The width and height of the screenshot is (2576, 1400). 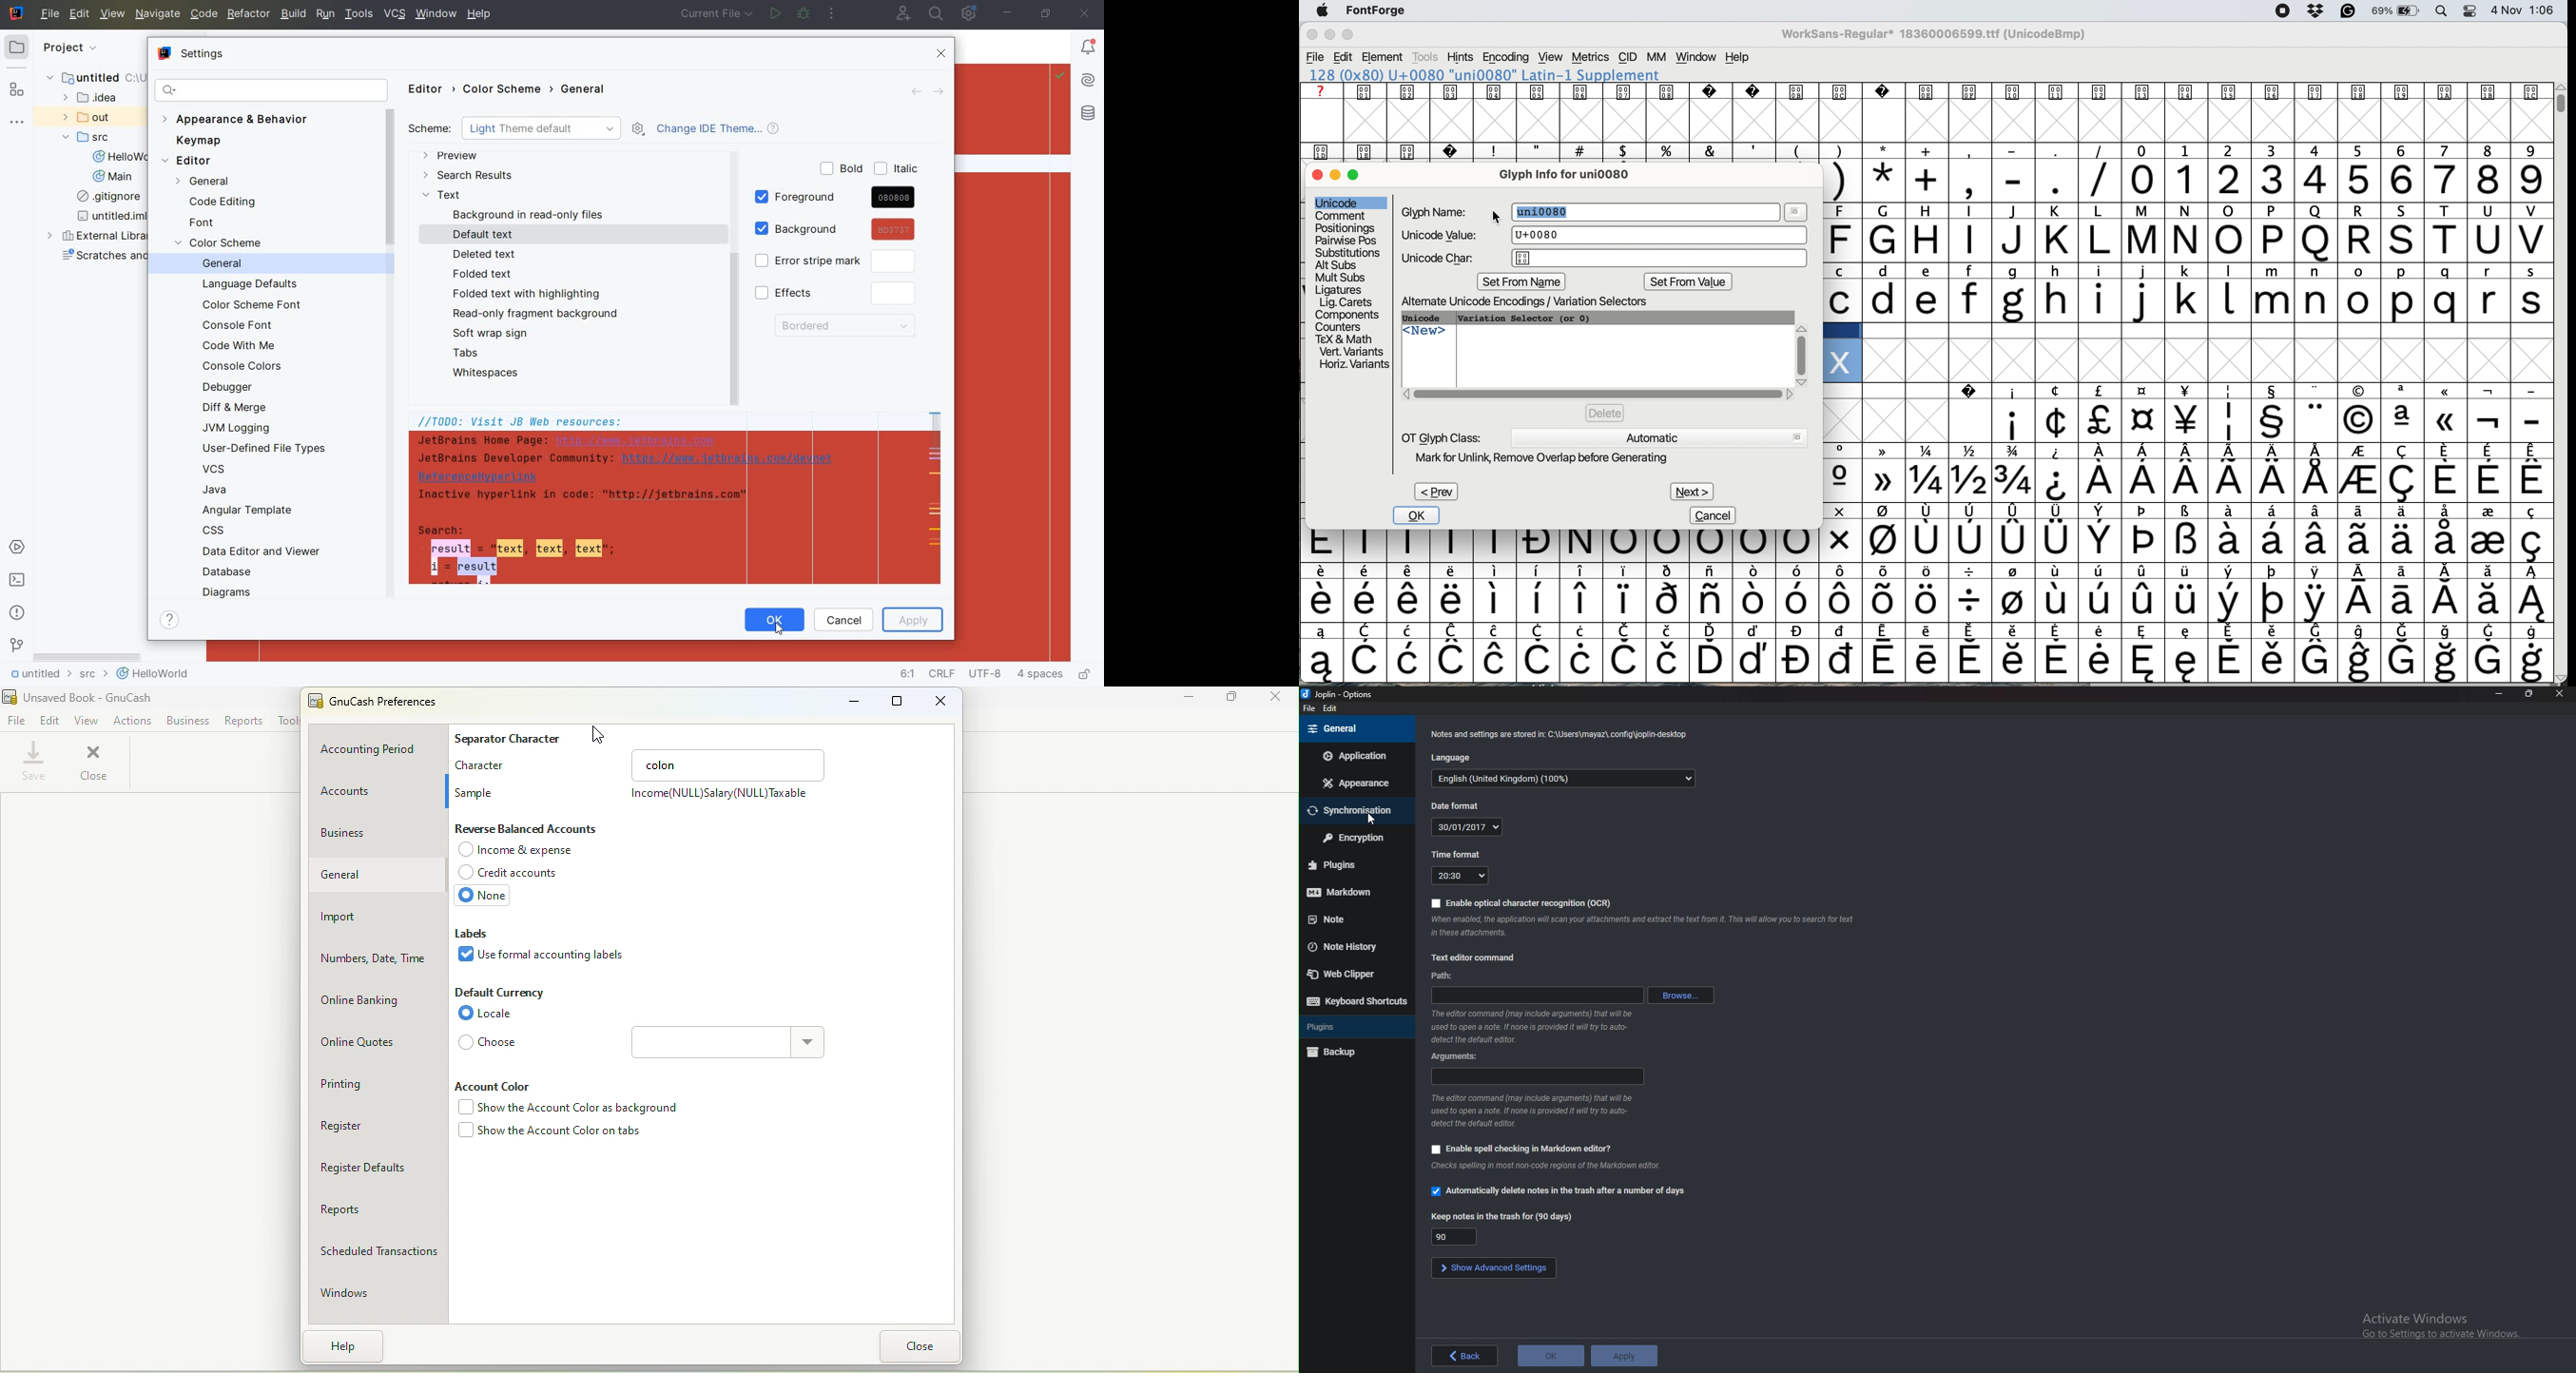 I want to click on OK, so click(x=777, y=624).